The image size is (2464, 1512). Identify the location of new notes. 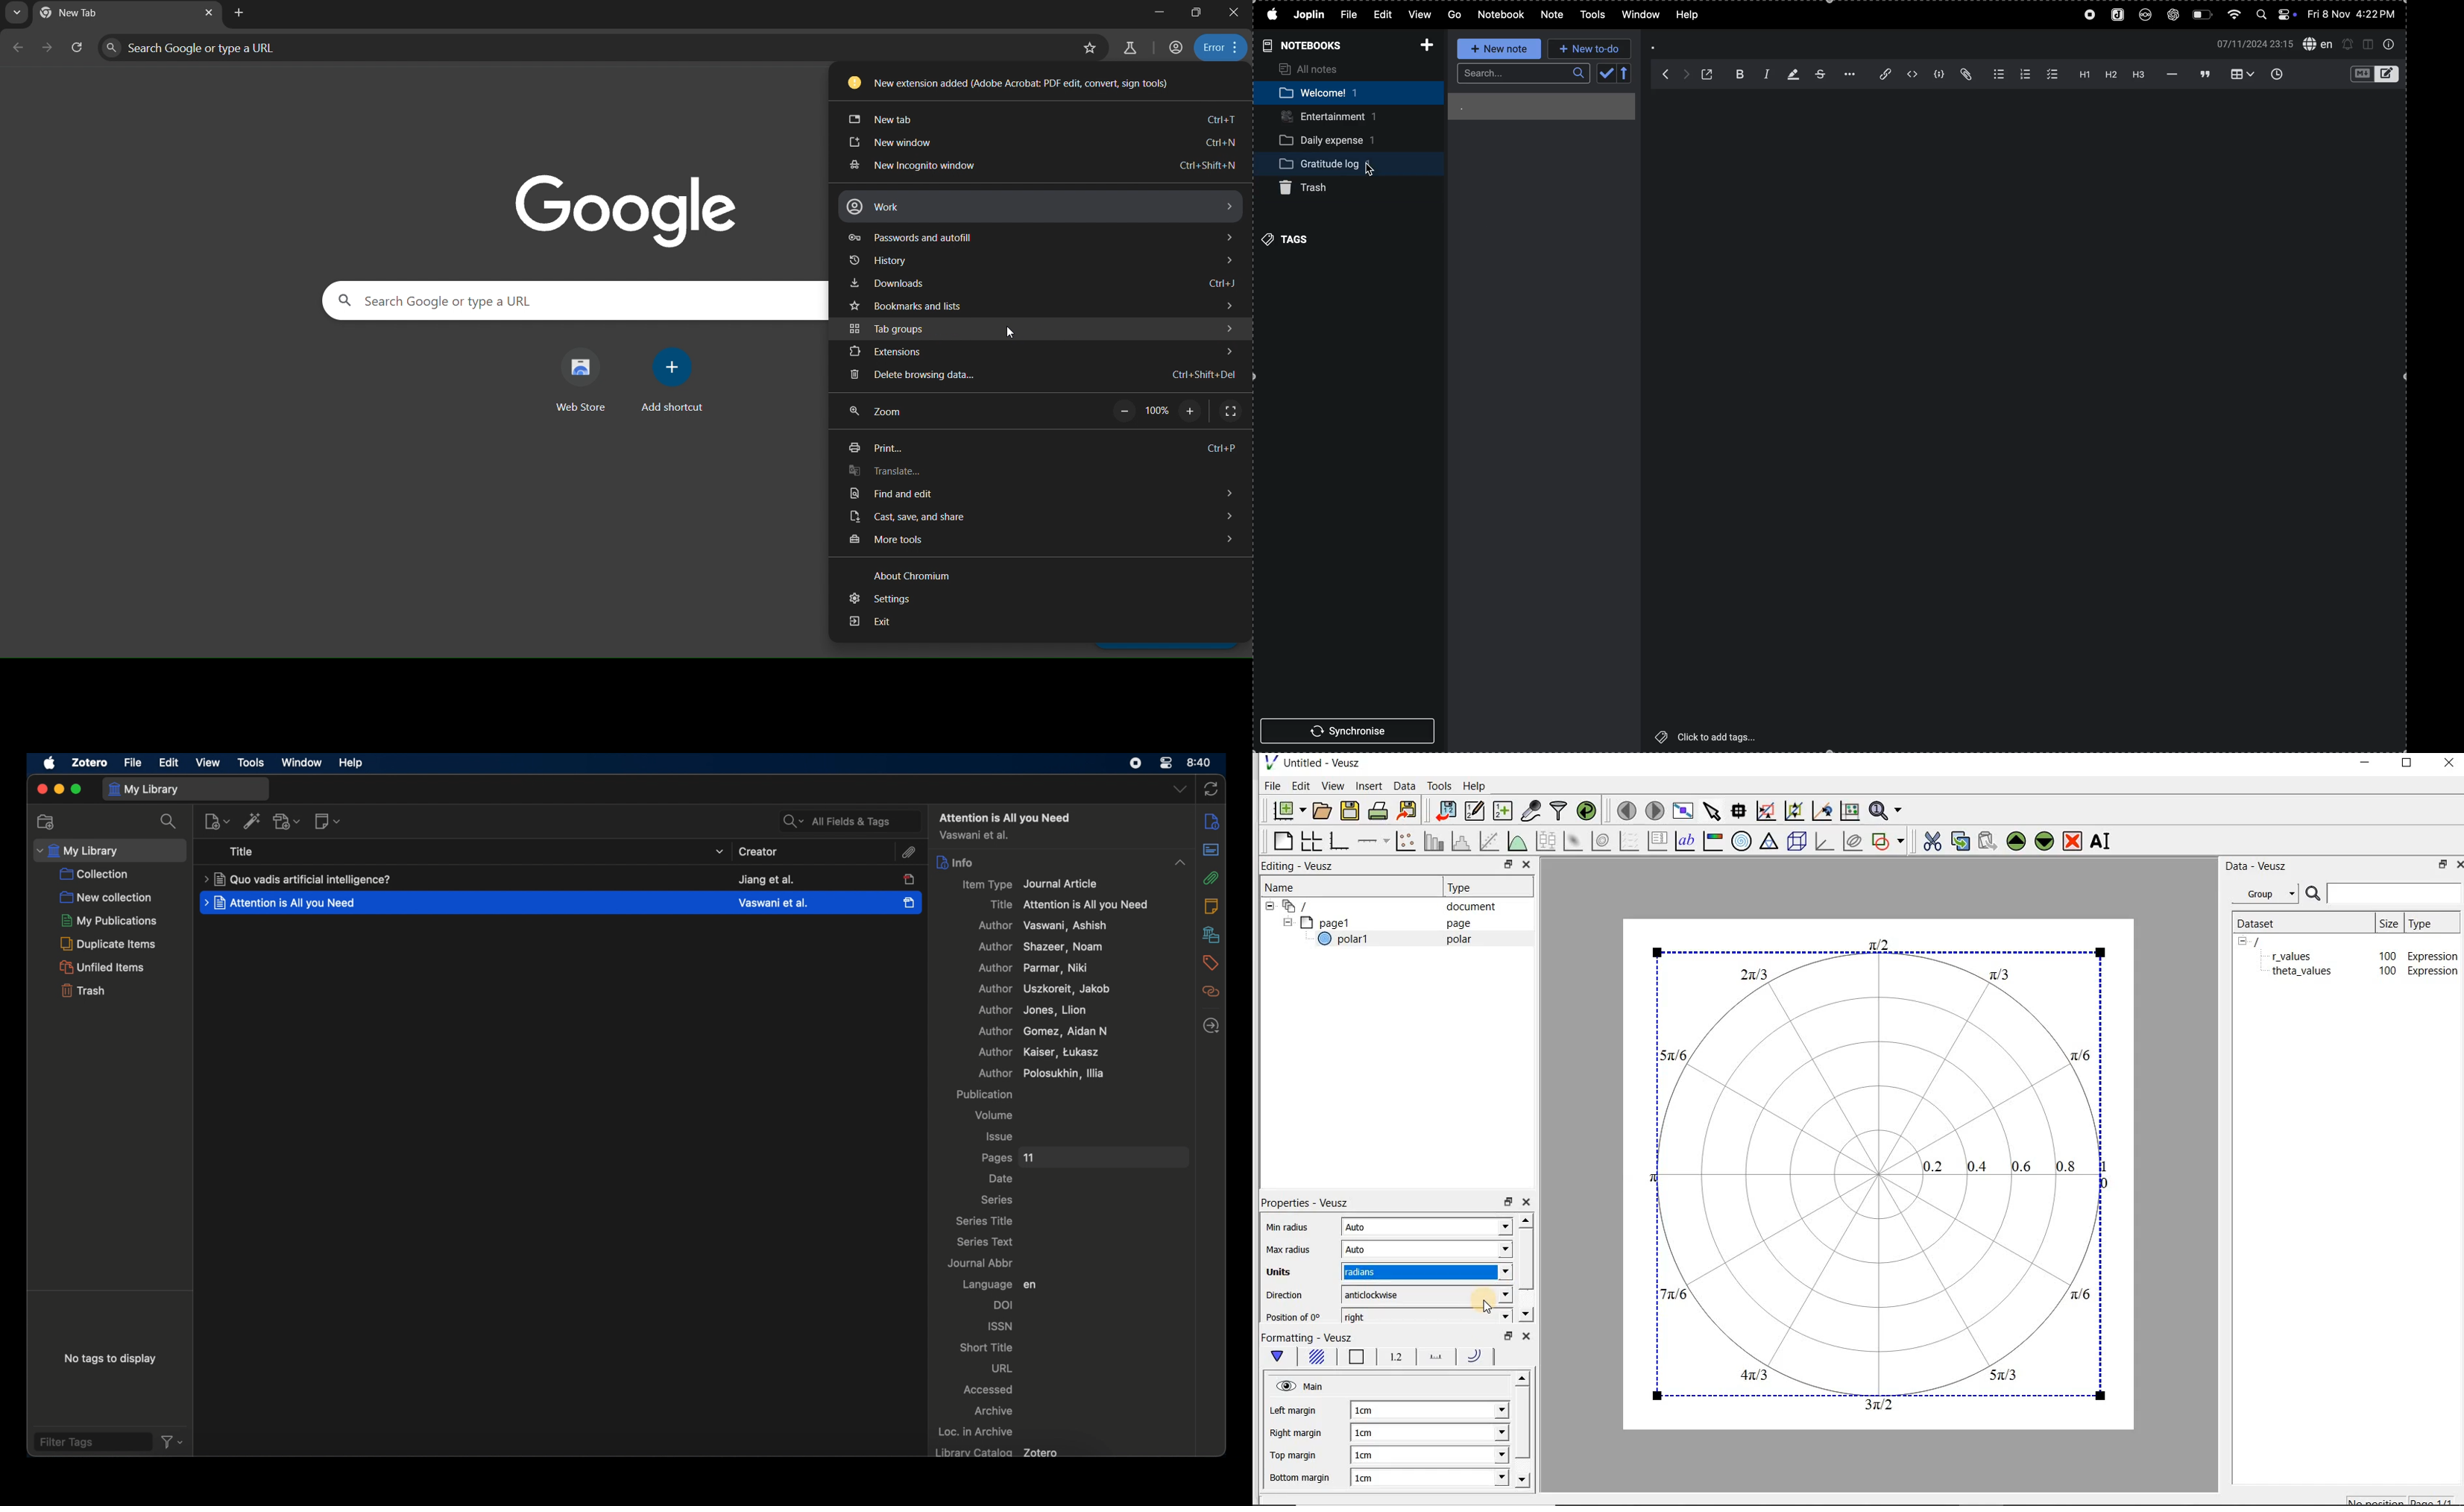
(328, 821).